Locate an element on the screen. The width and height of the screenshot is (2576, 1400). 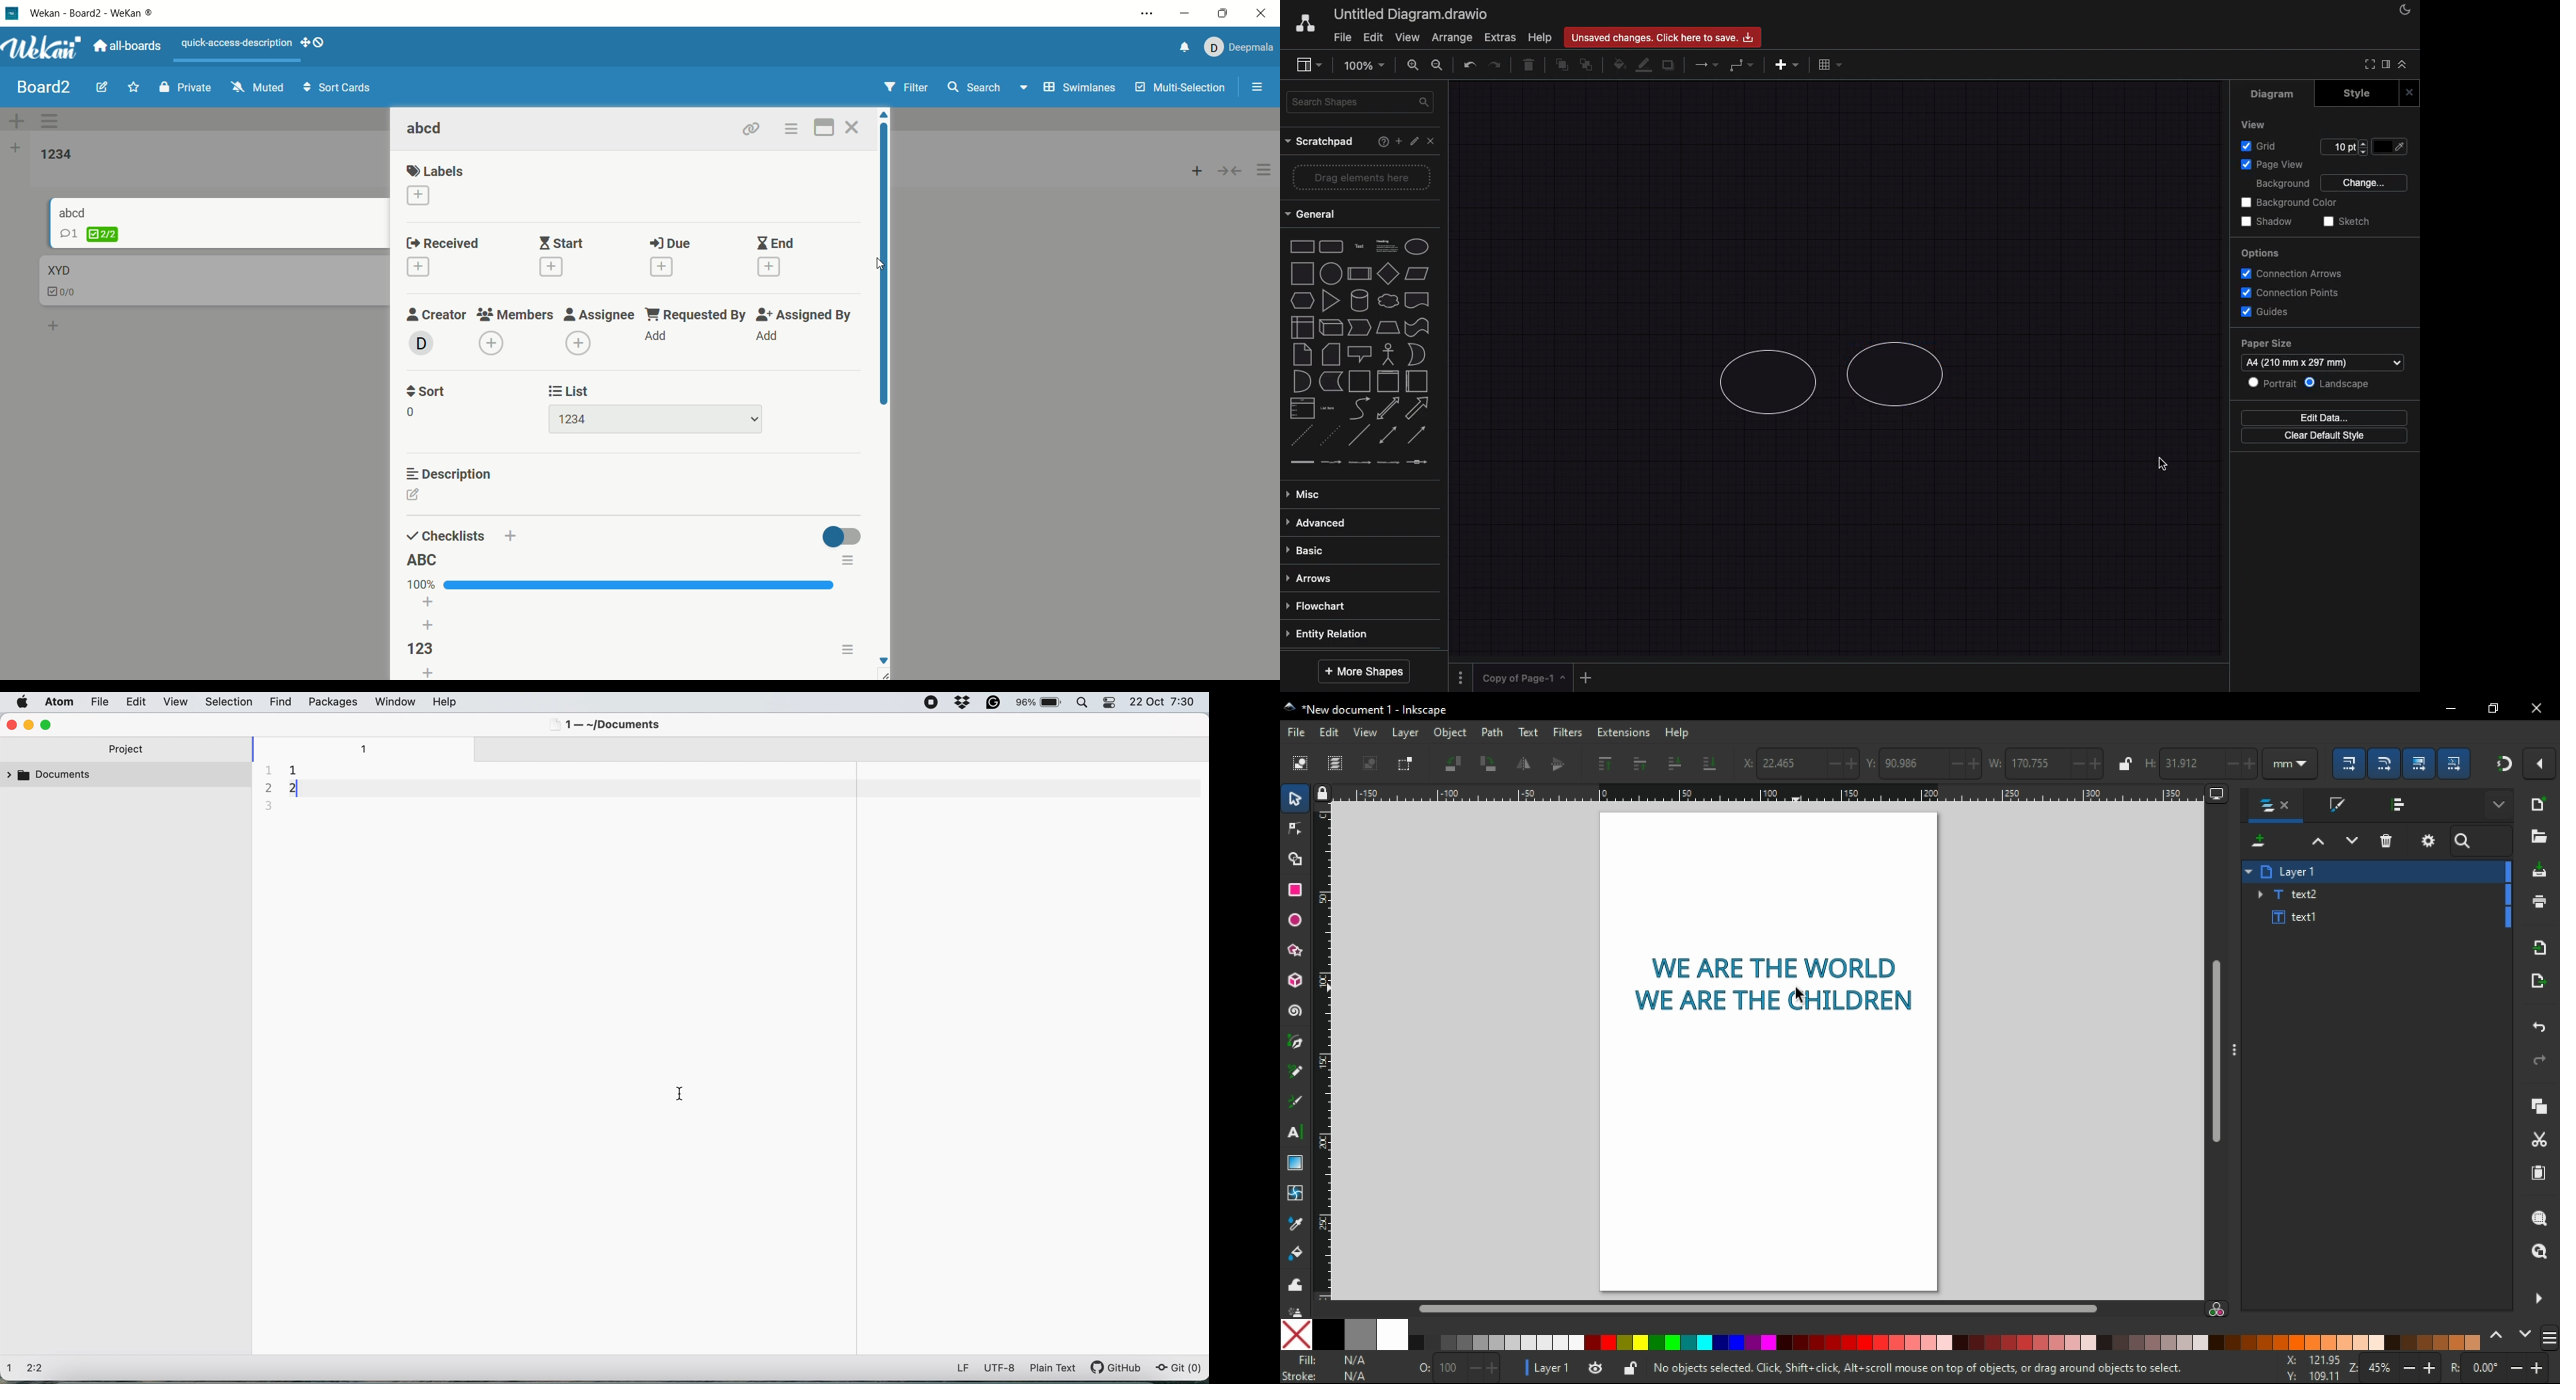
lower is located at coordinates (1675, 763).